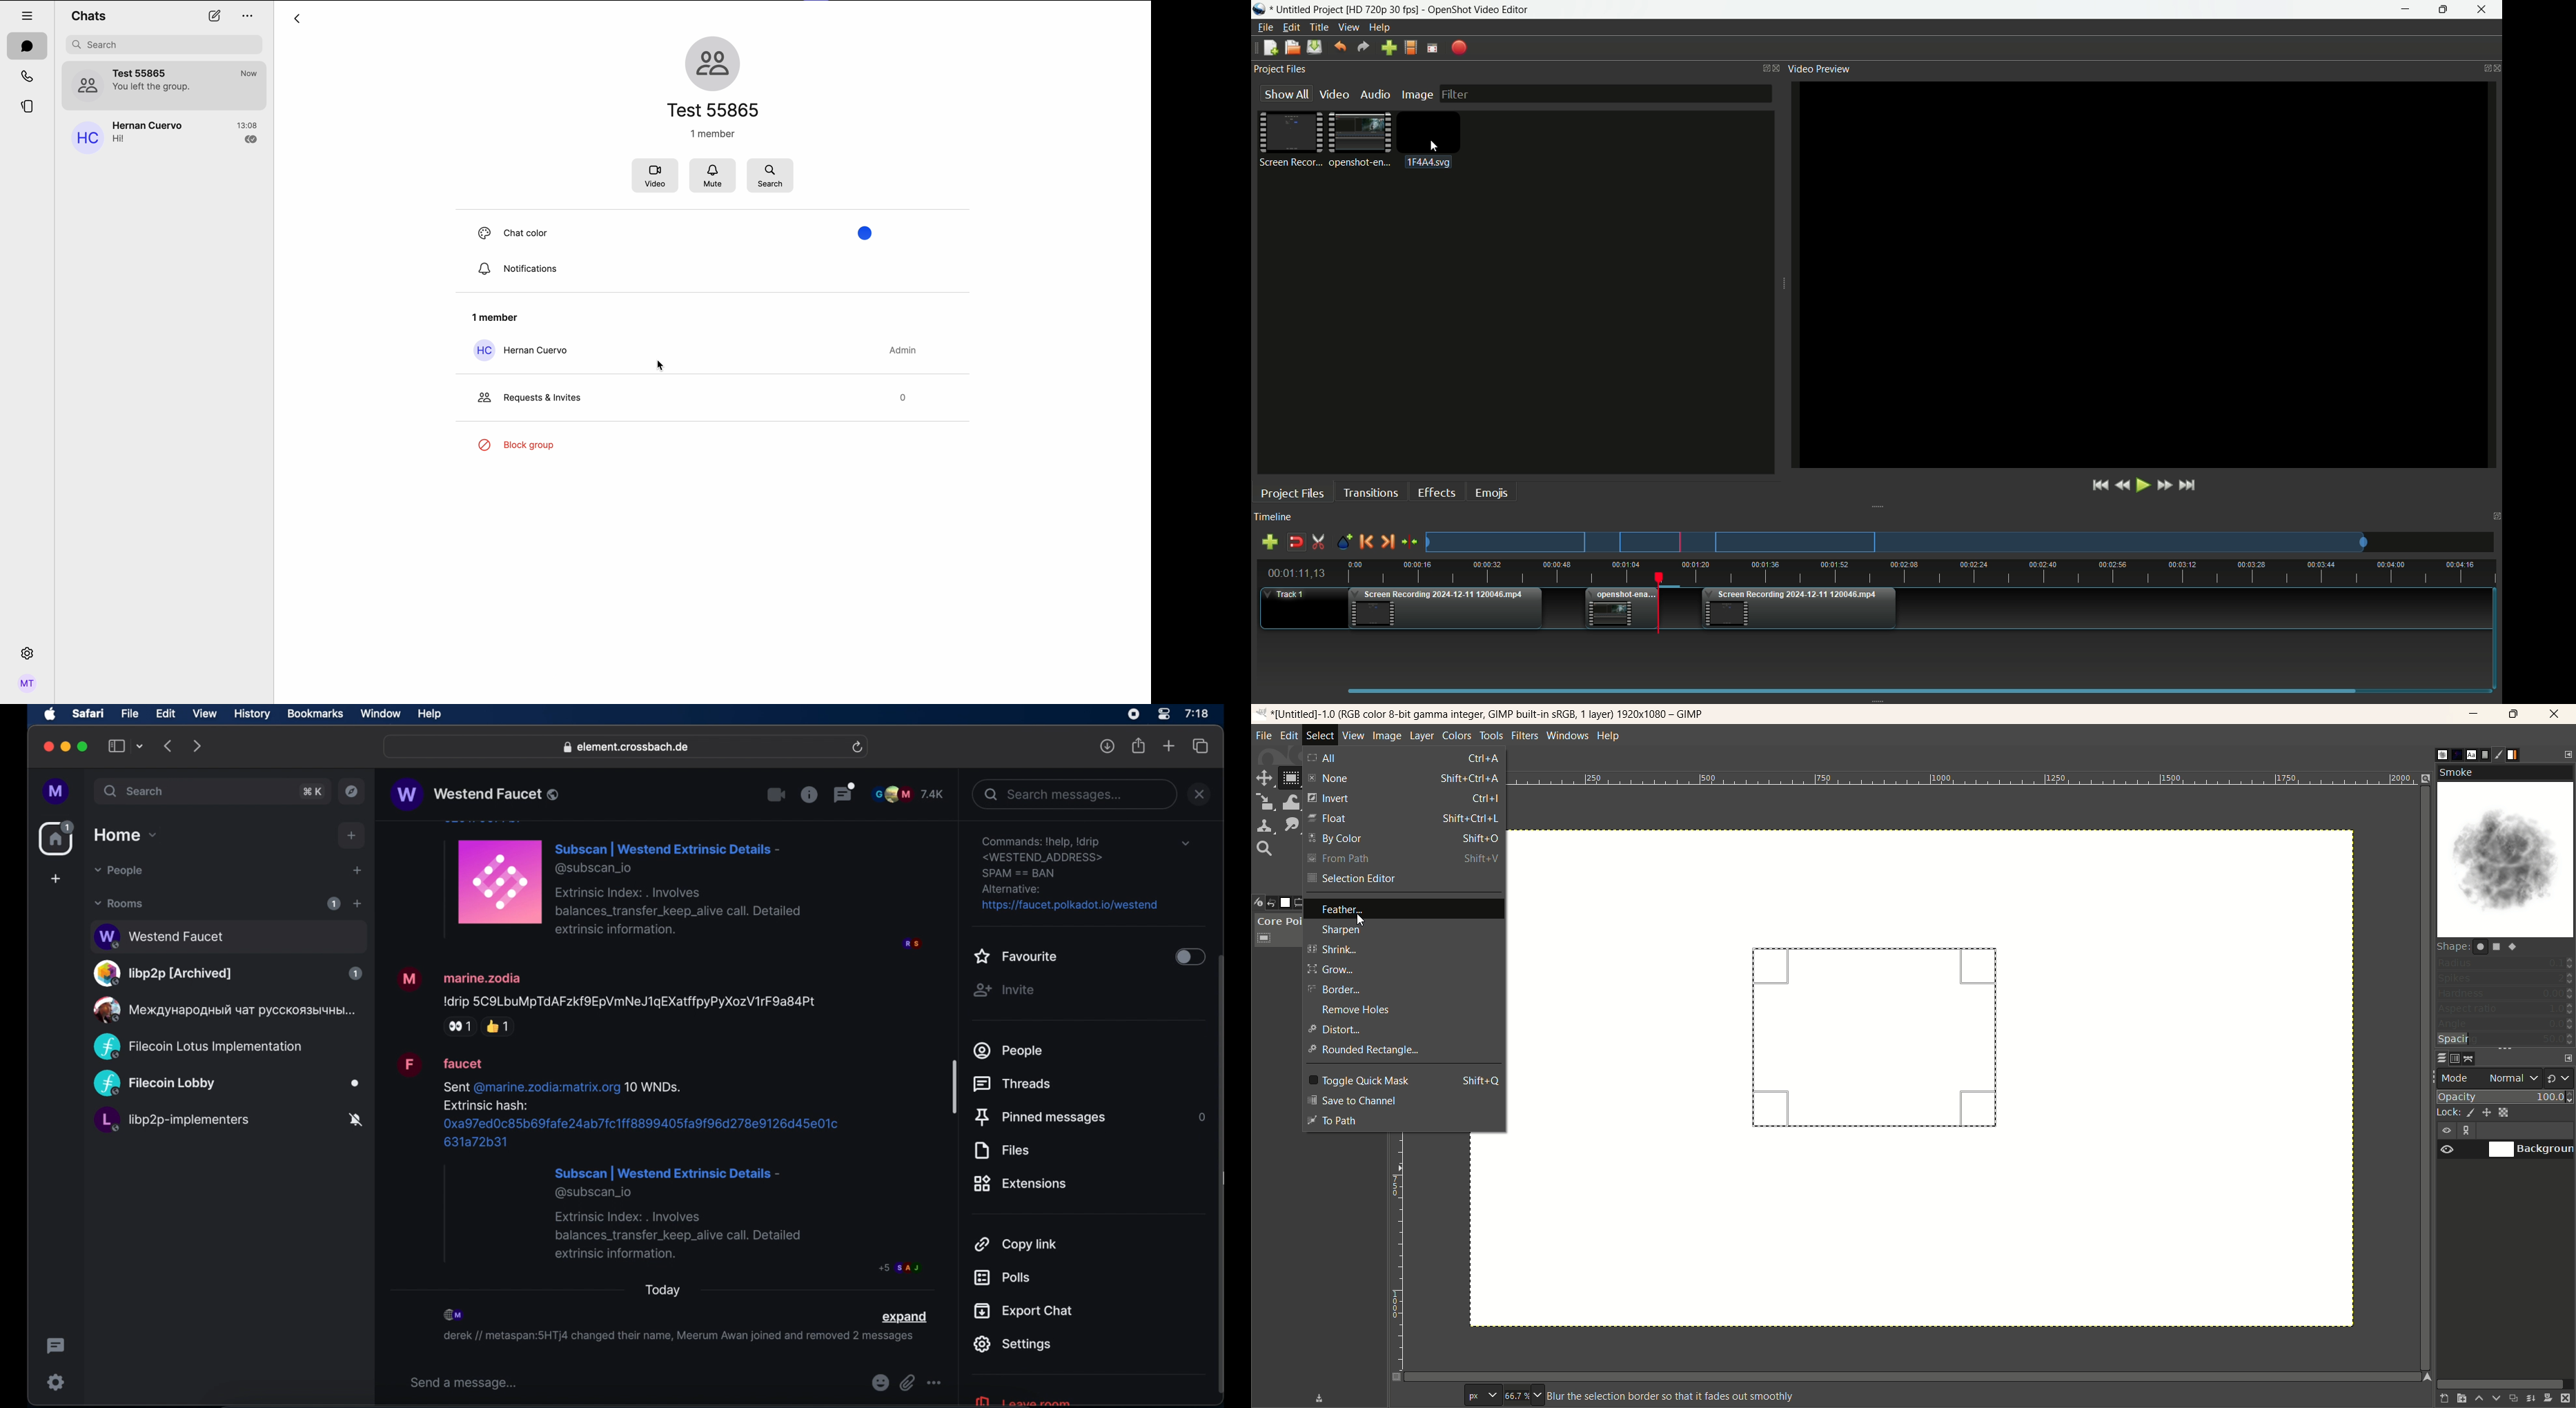 The width and height of the screenshot is (2576, 1428). I want to click on downloads, so click(1108, 746).